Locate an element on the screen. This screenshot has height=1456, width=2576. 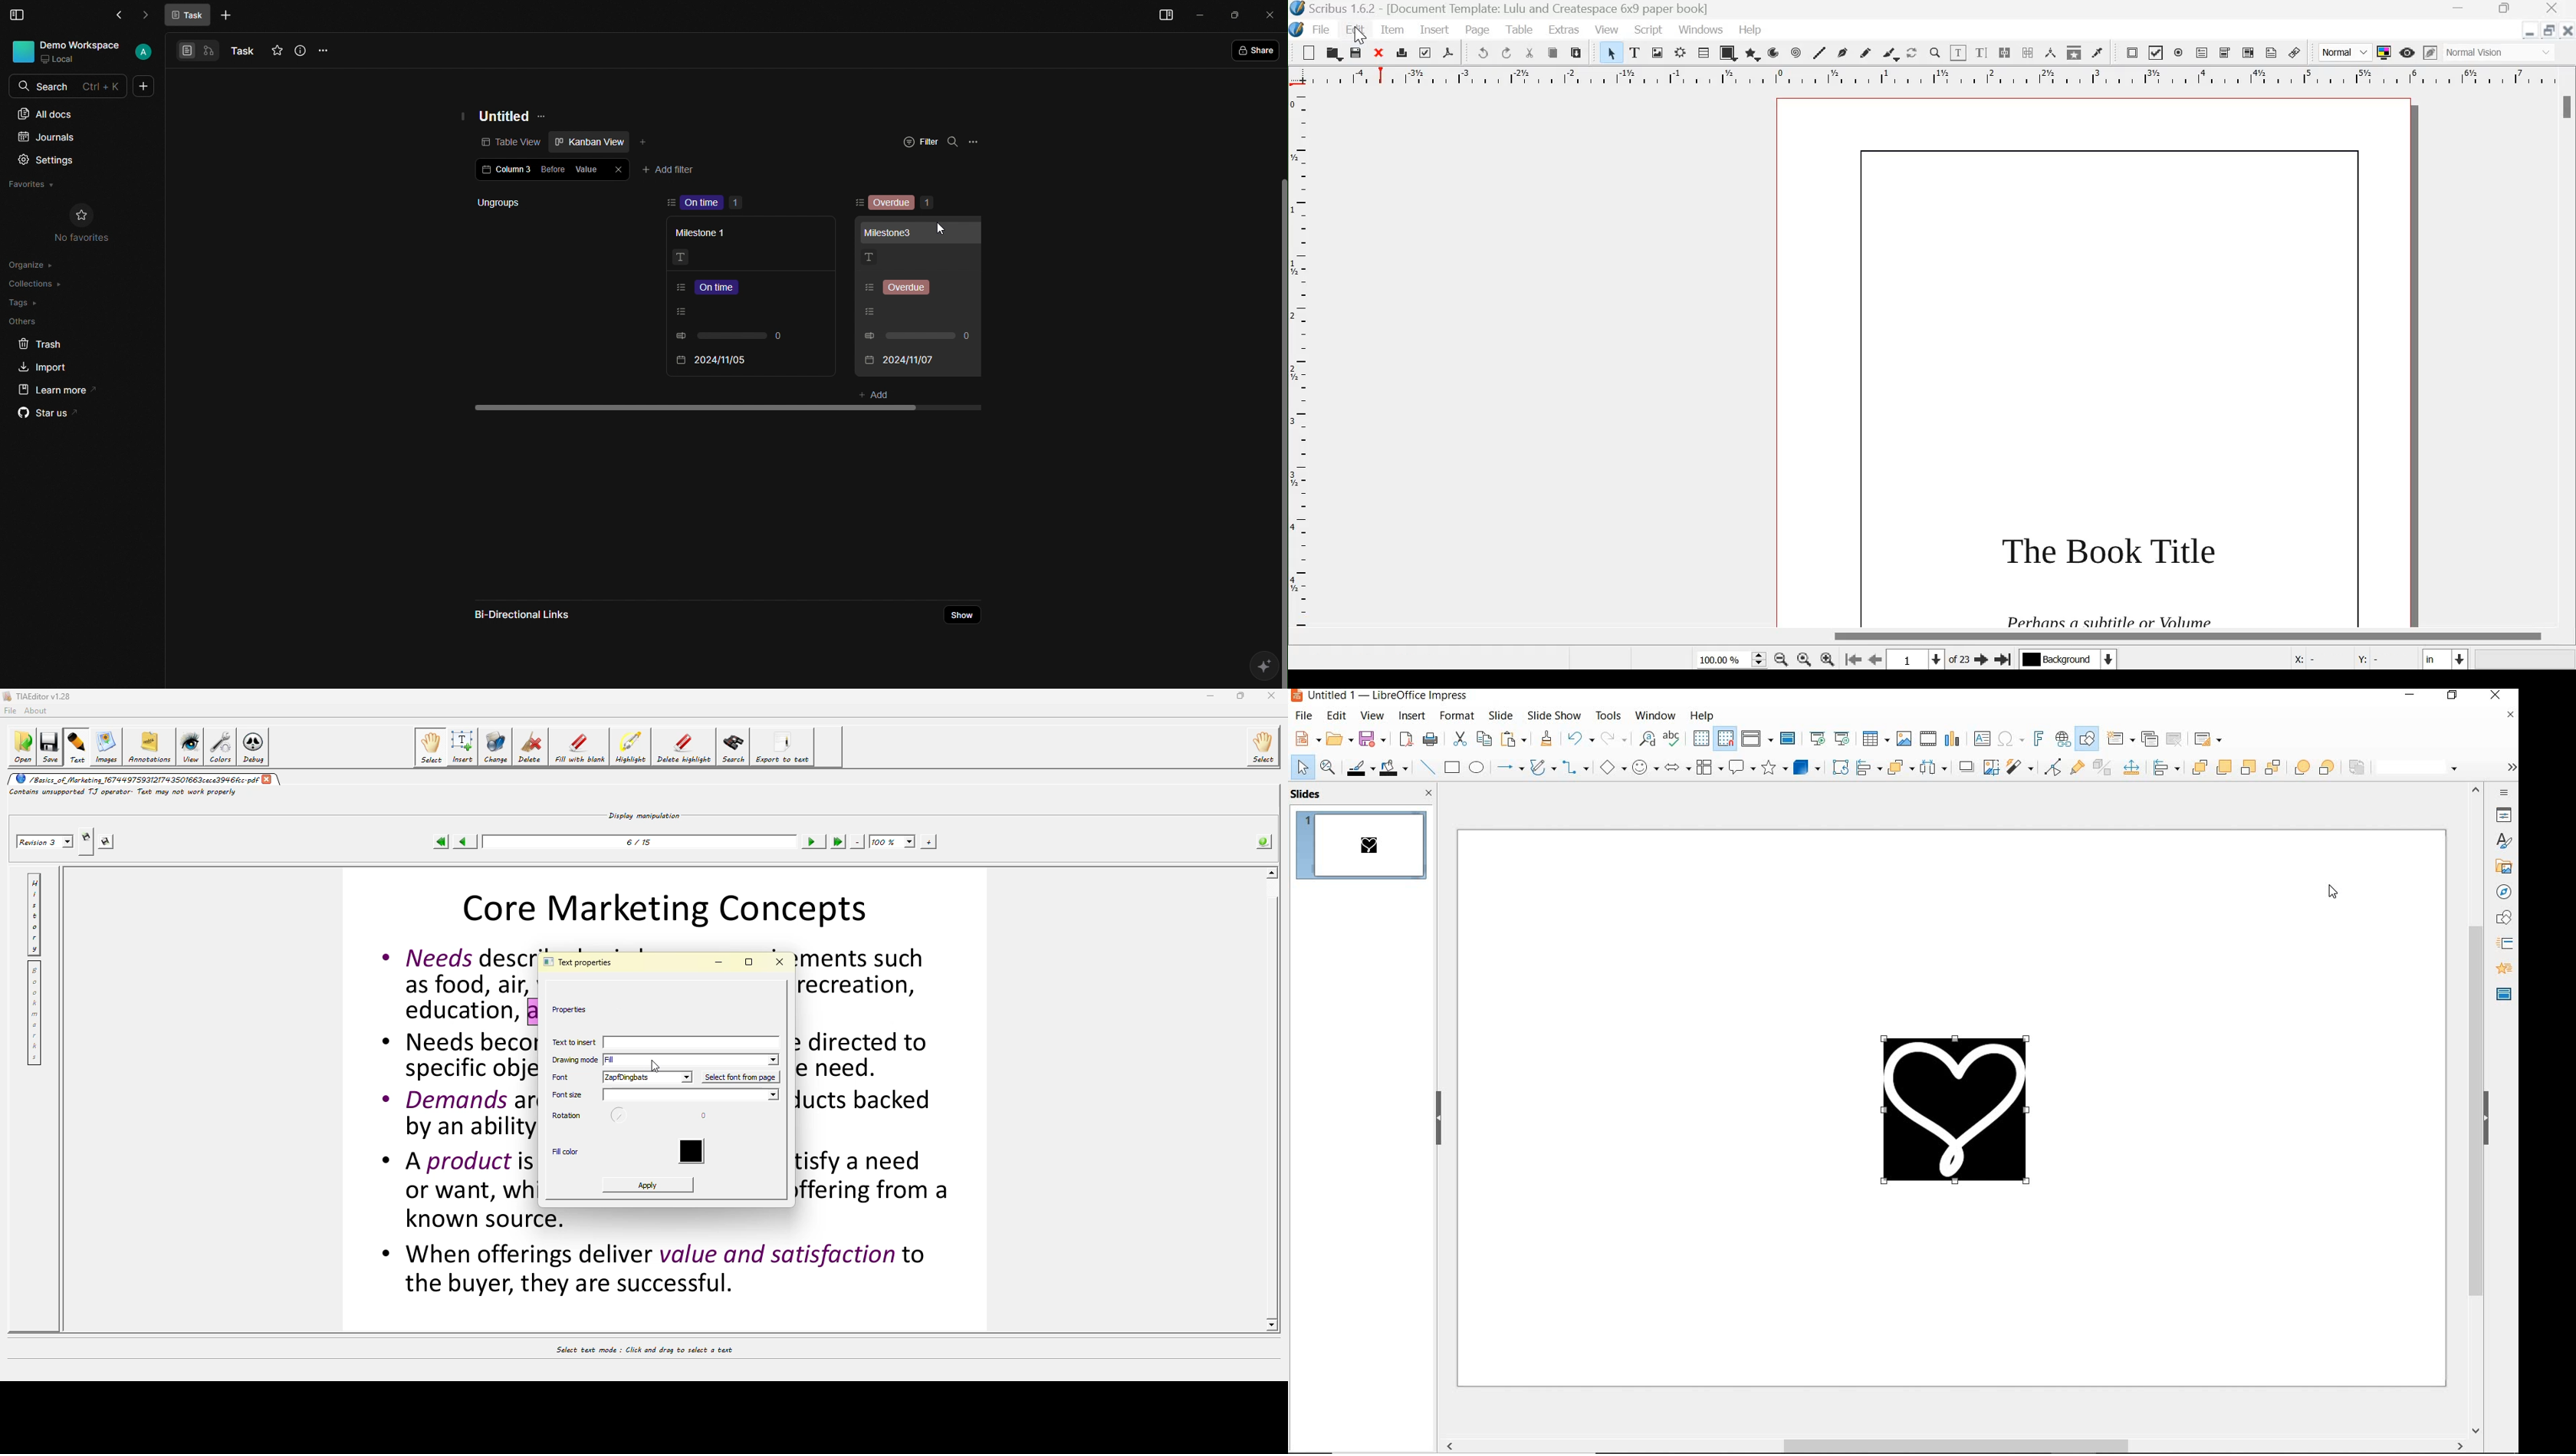
insert table is located at coordinates (1876, 739).